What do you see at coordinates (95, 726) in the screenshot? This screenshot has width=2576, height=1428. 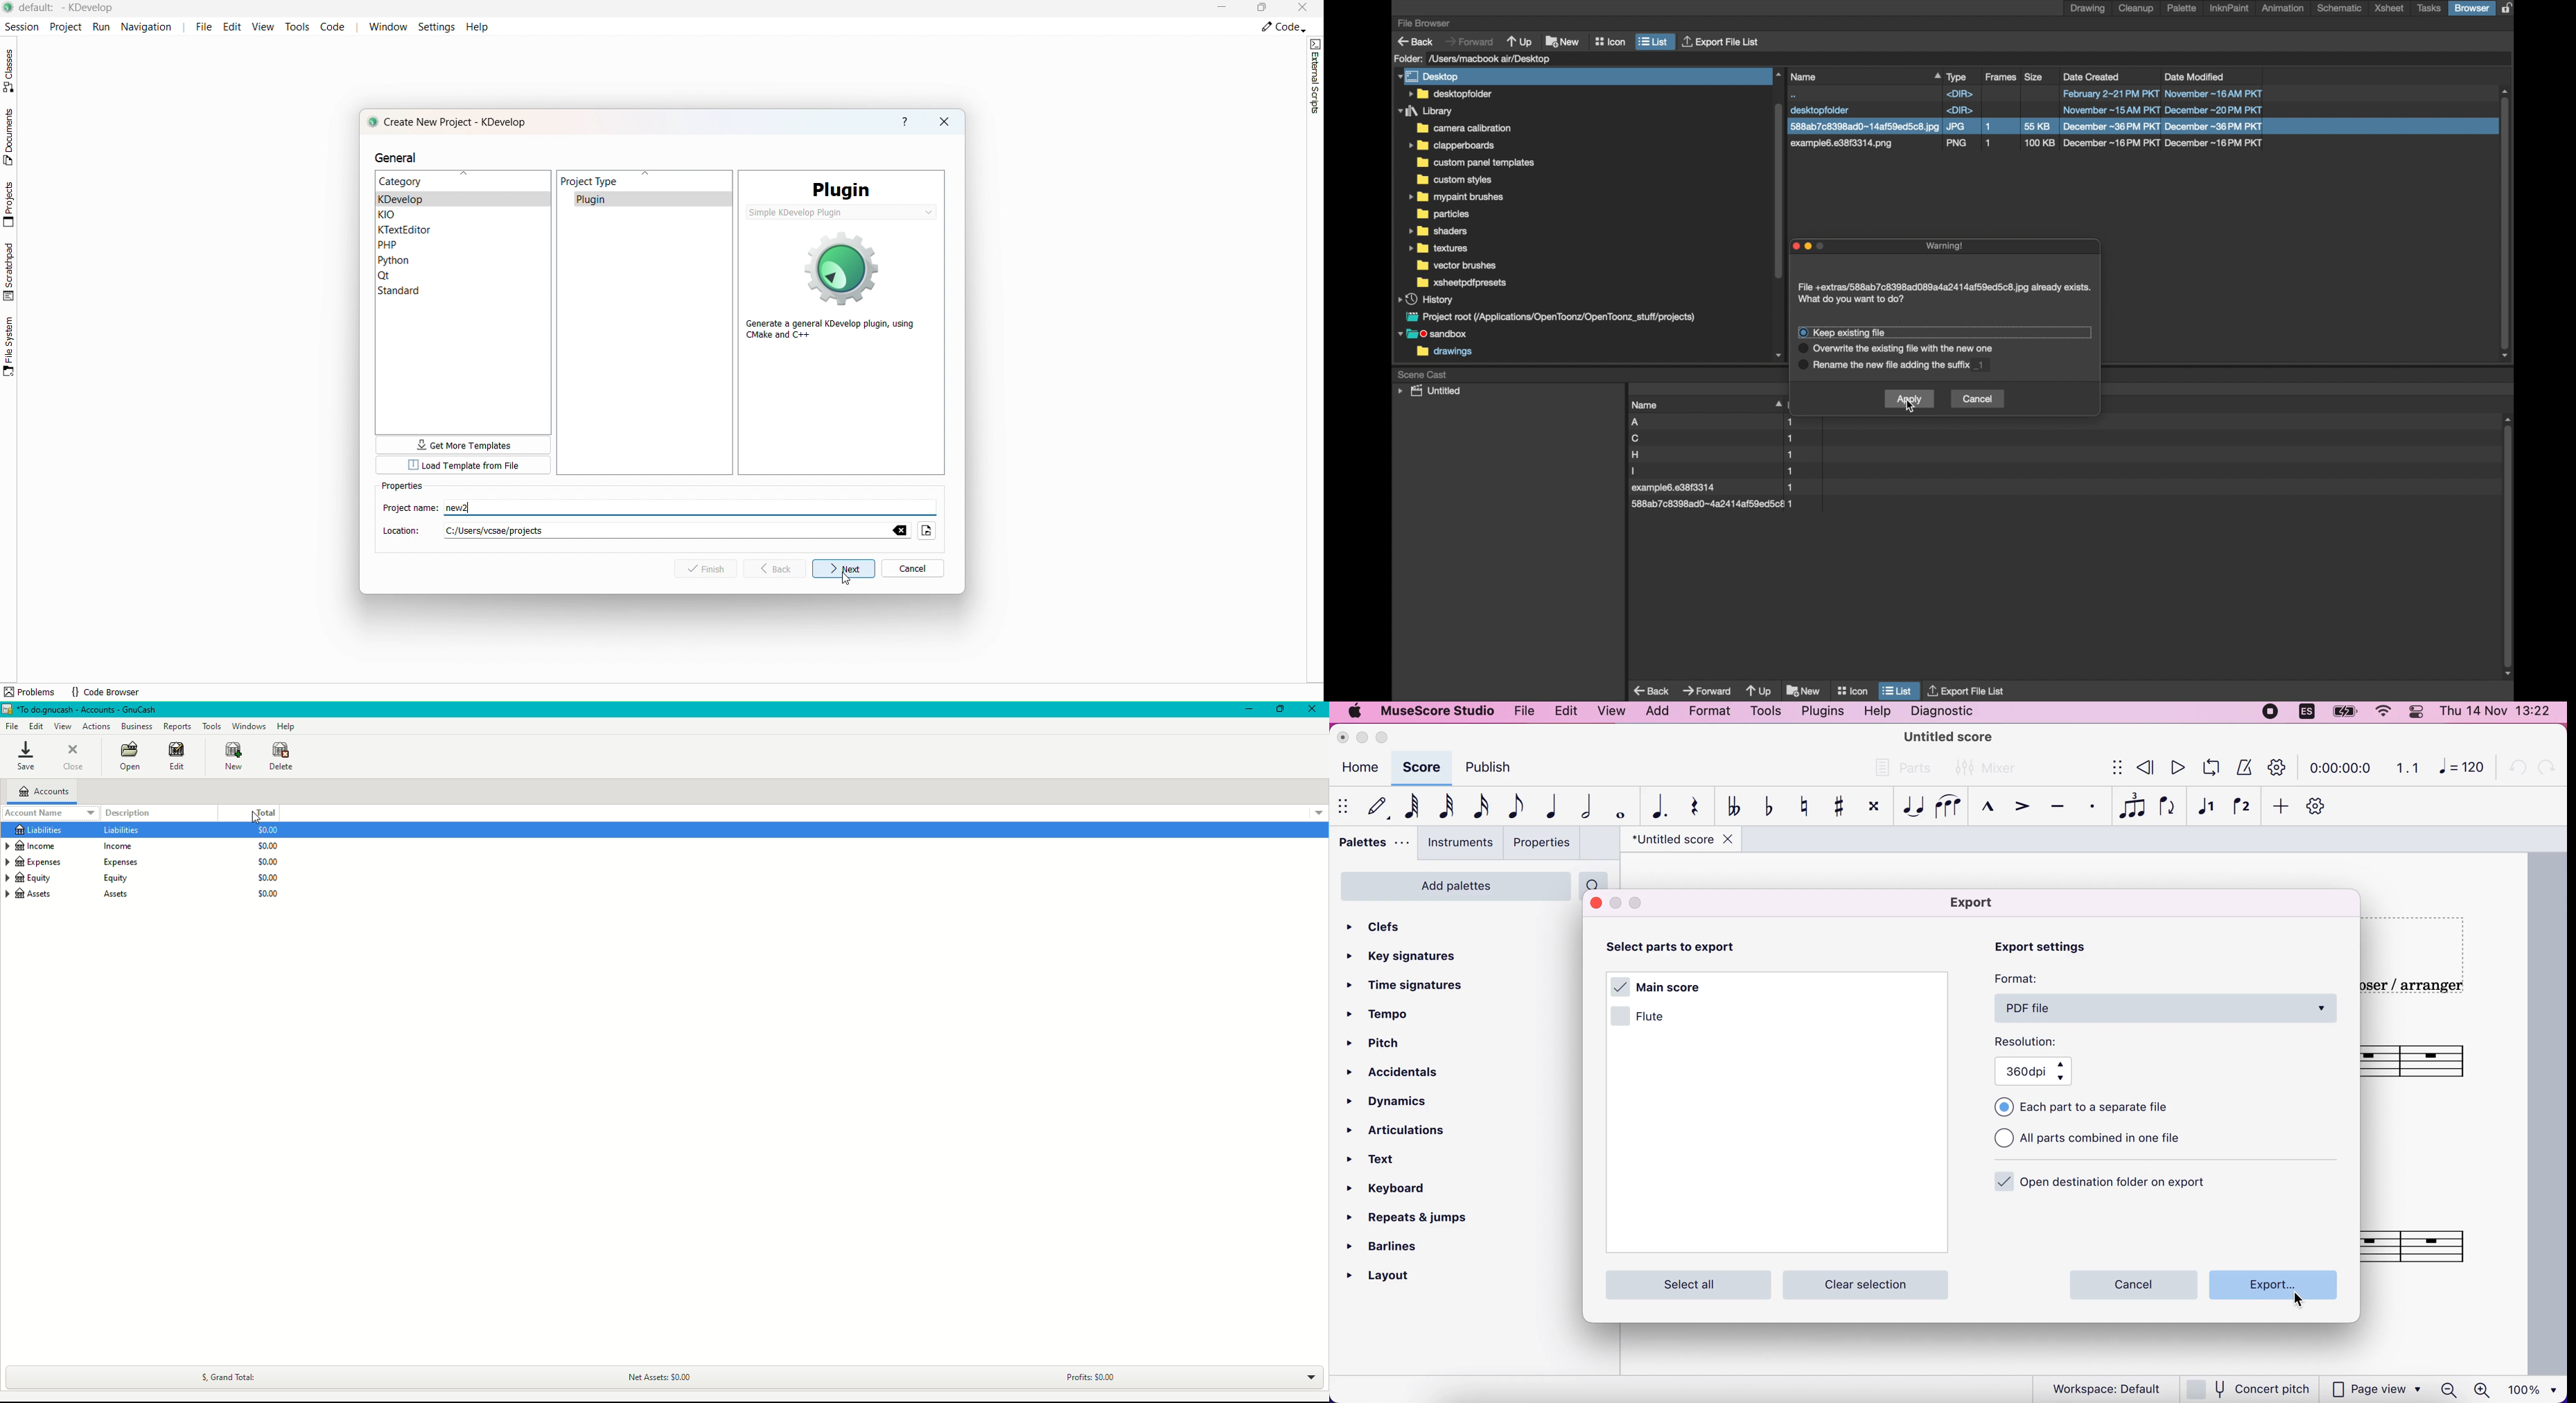 I see `Actions` at bounding box center [95, 726].